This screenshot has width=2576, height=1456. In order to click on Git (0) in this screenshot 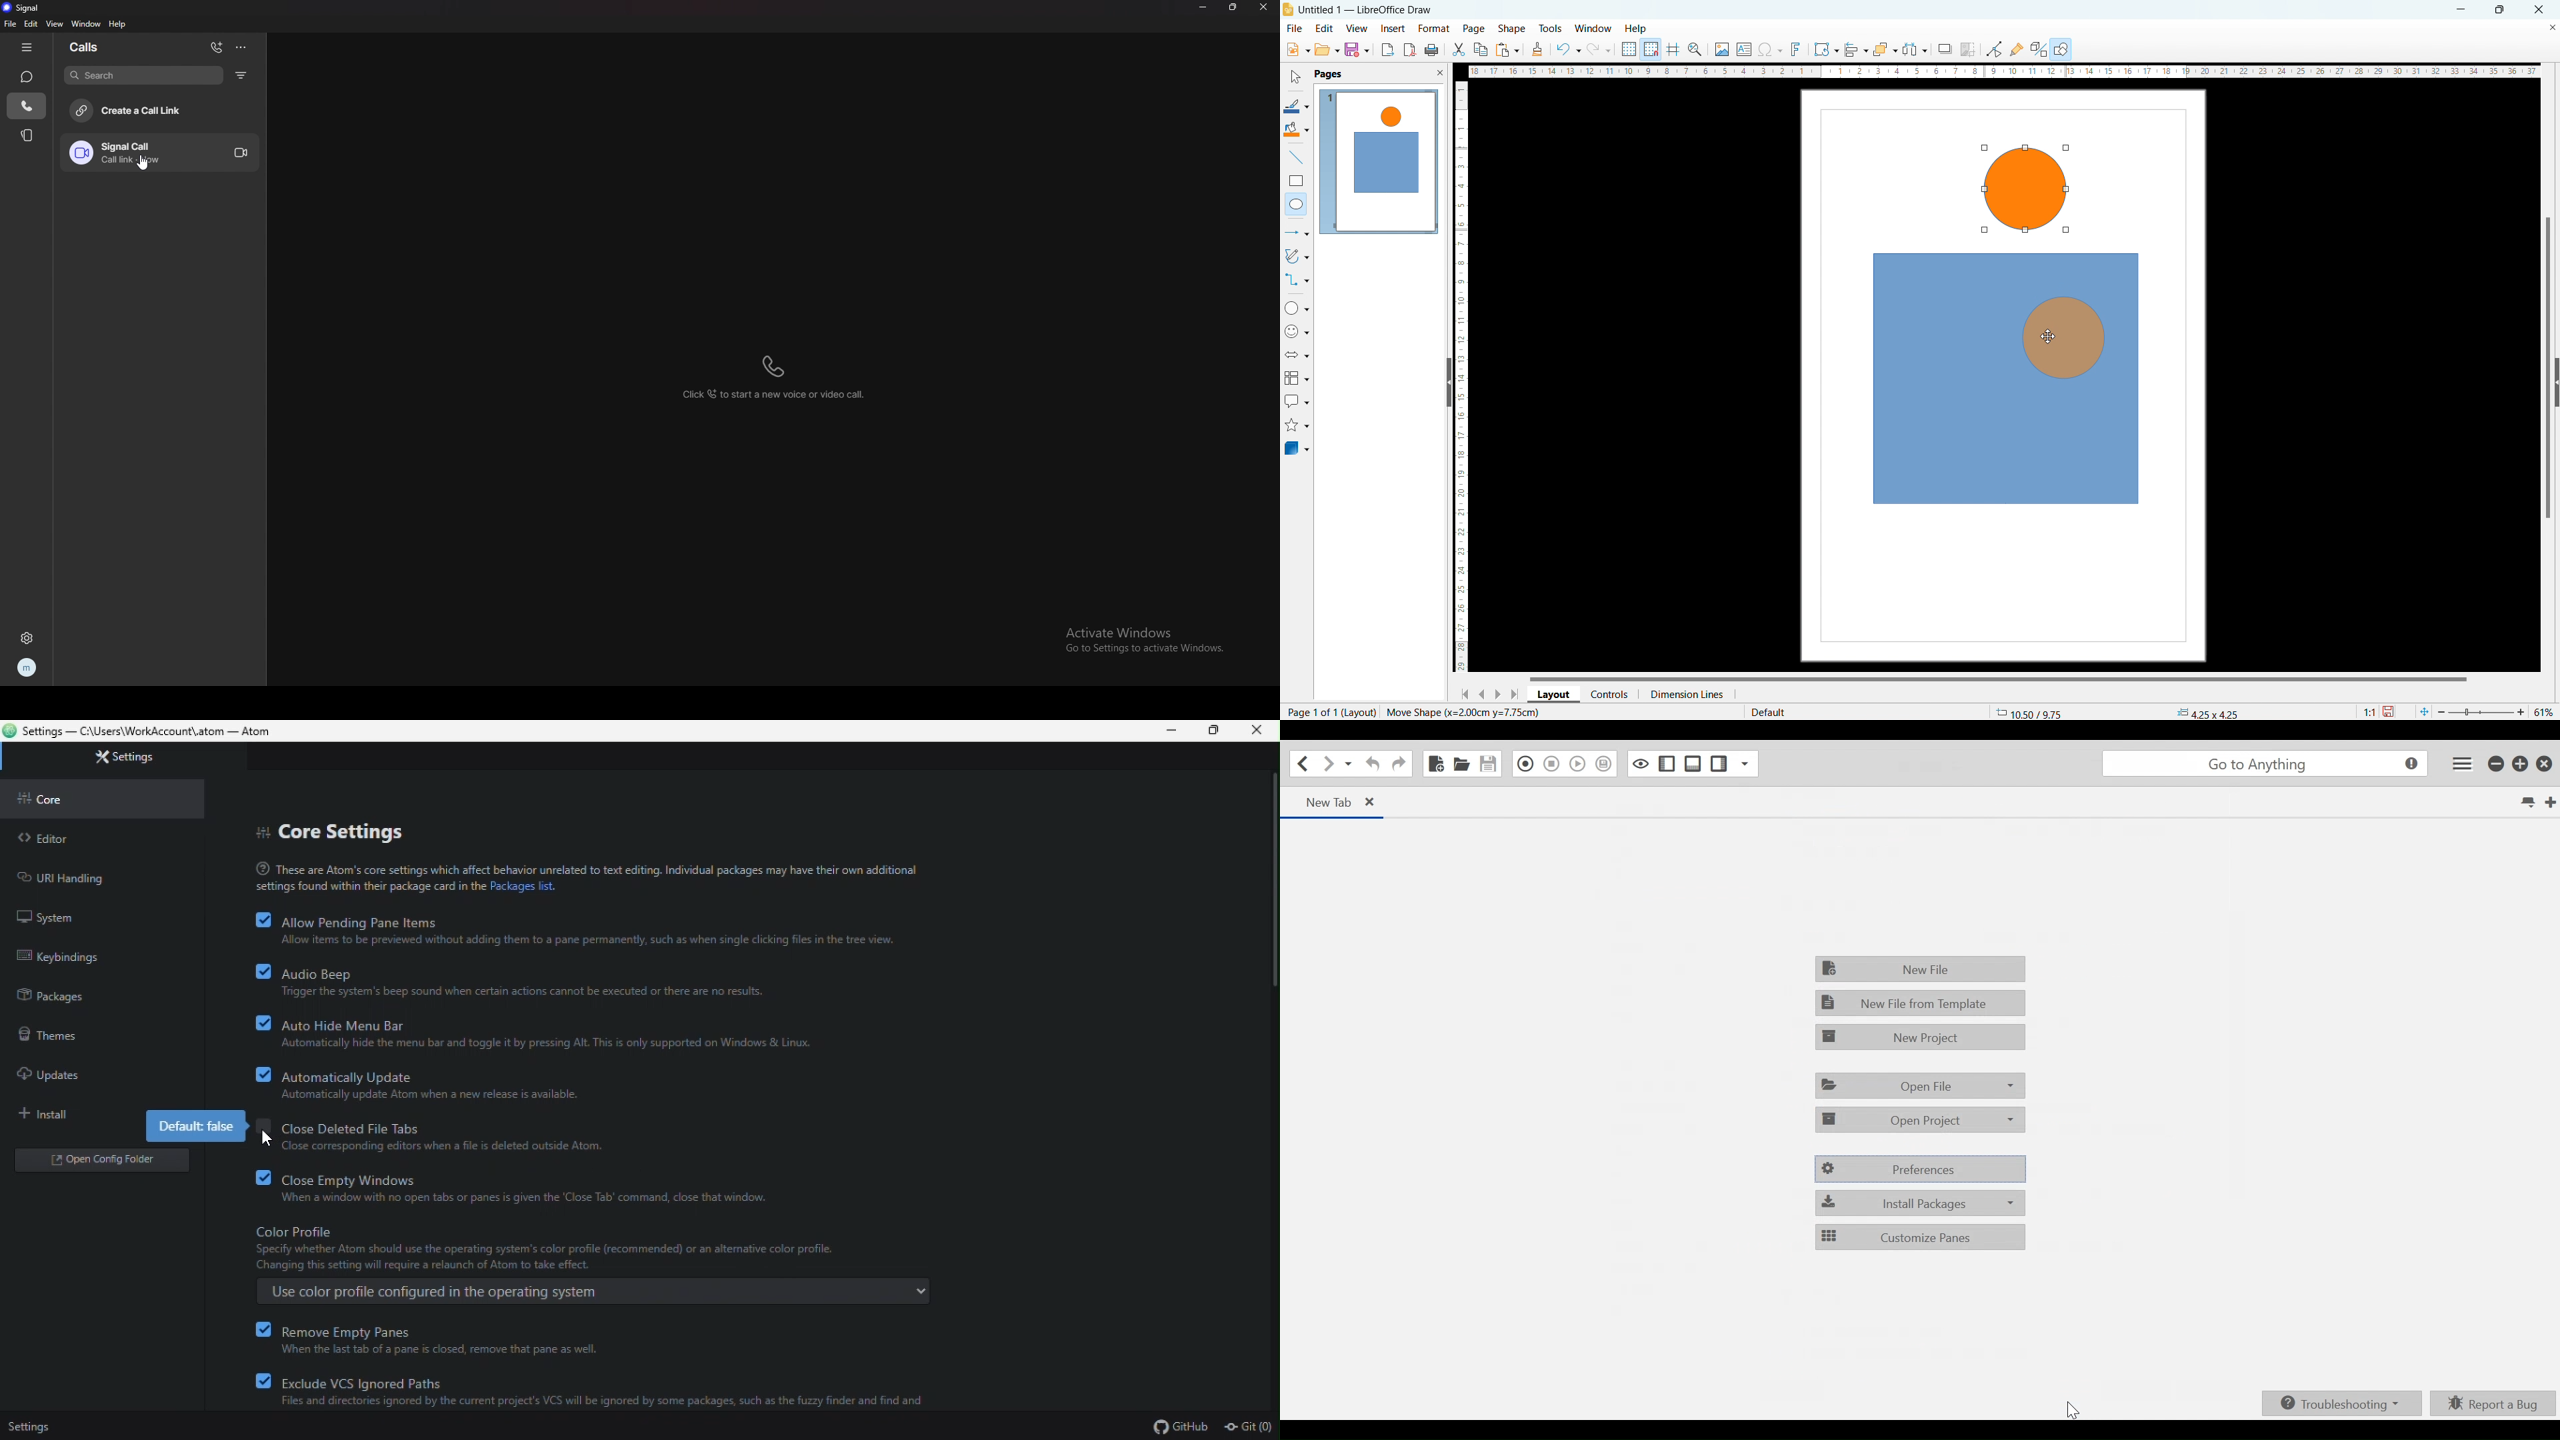, I will do `click(1247, 1426)`.